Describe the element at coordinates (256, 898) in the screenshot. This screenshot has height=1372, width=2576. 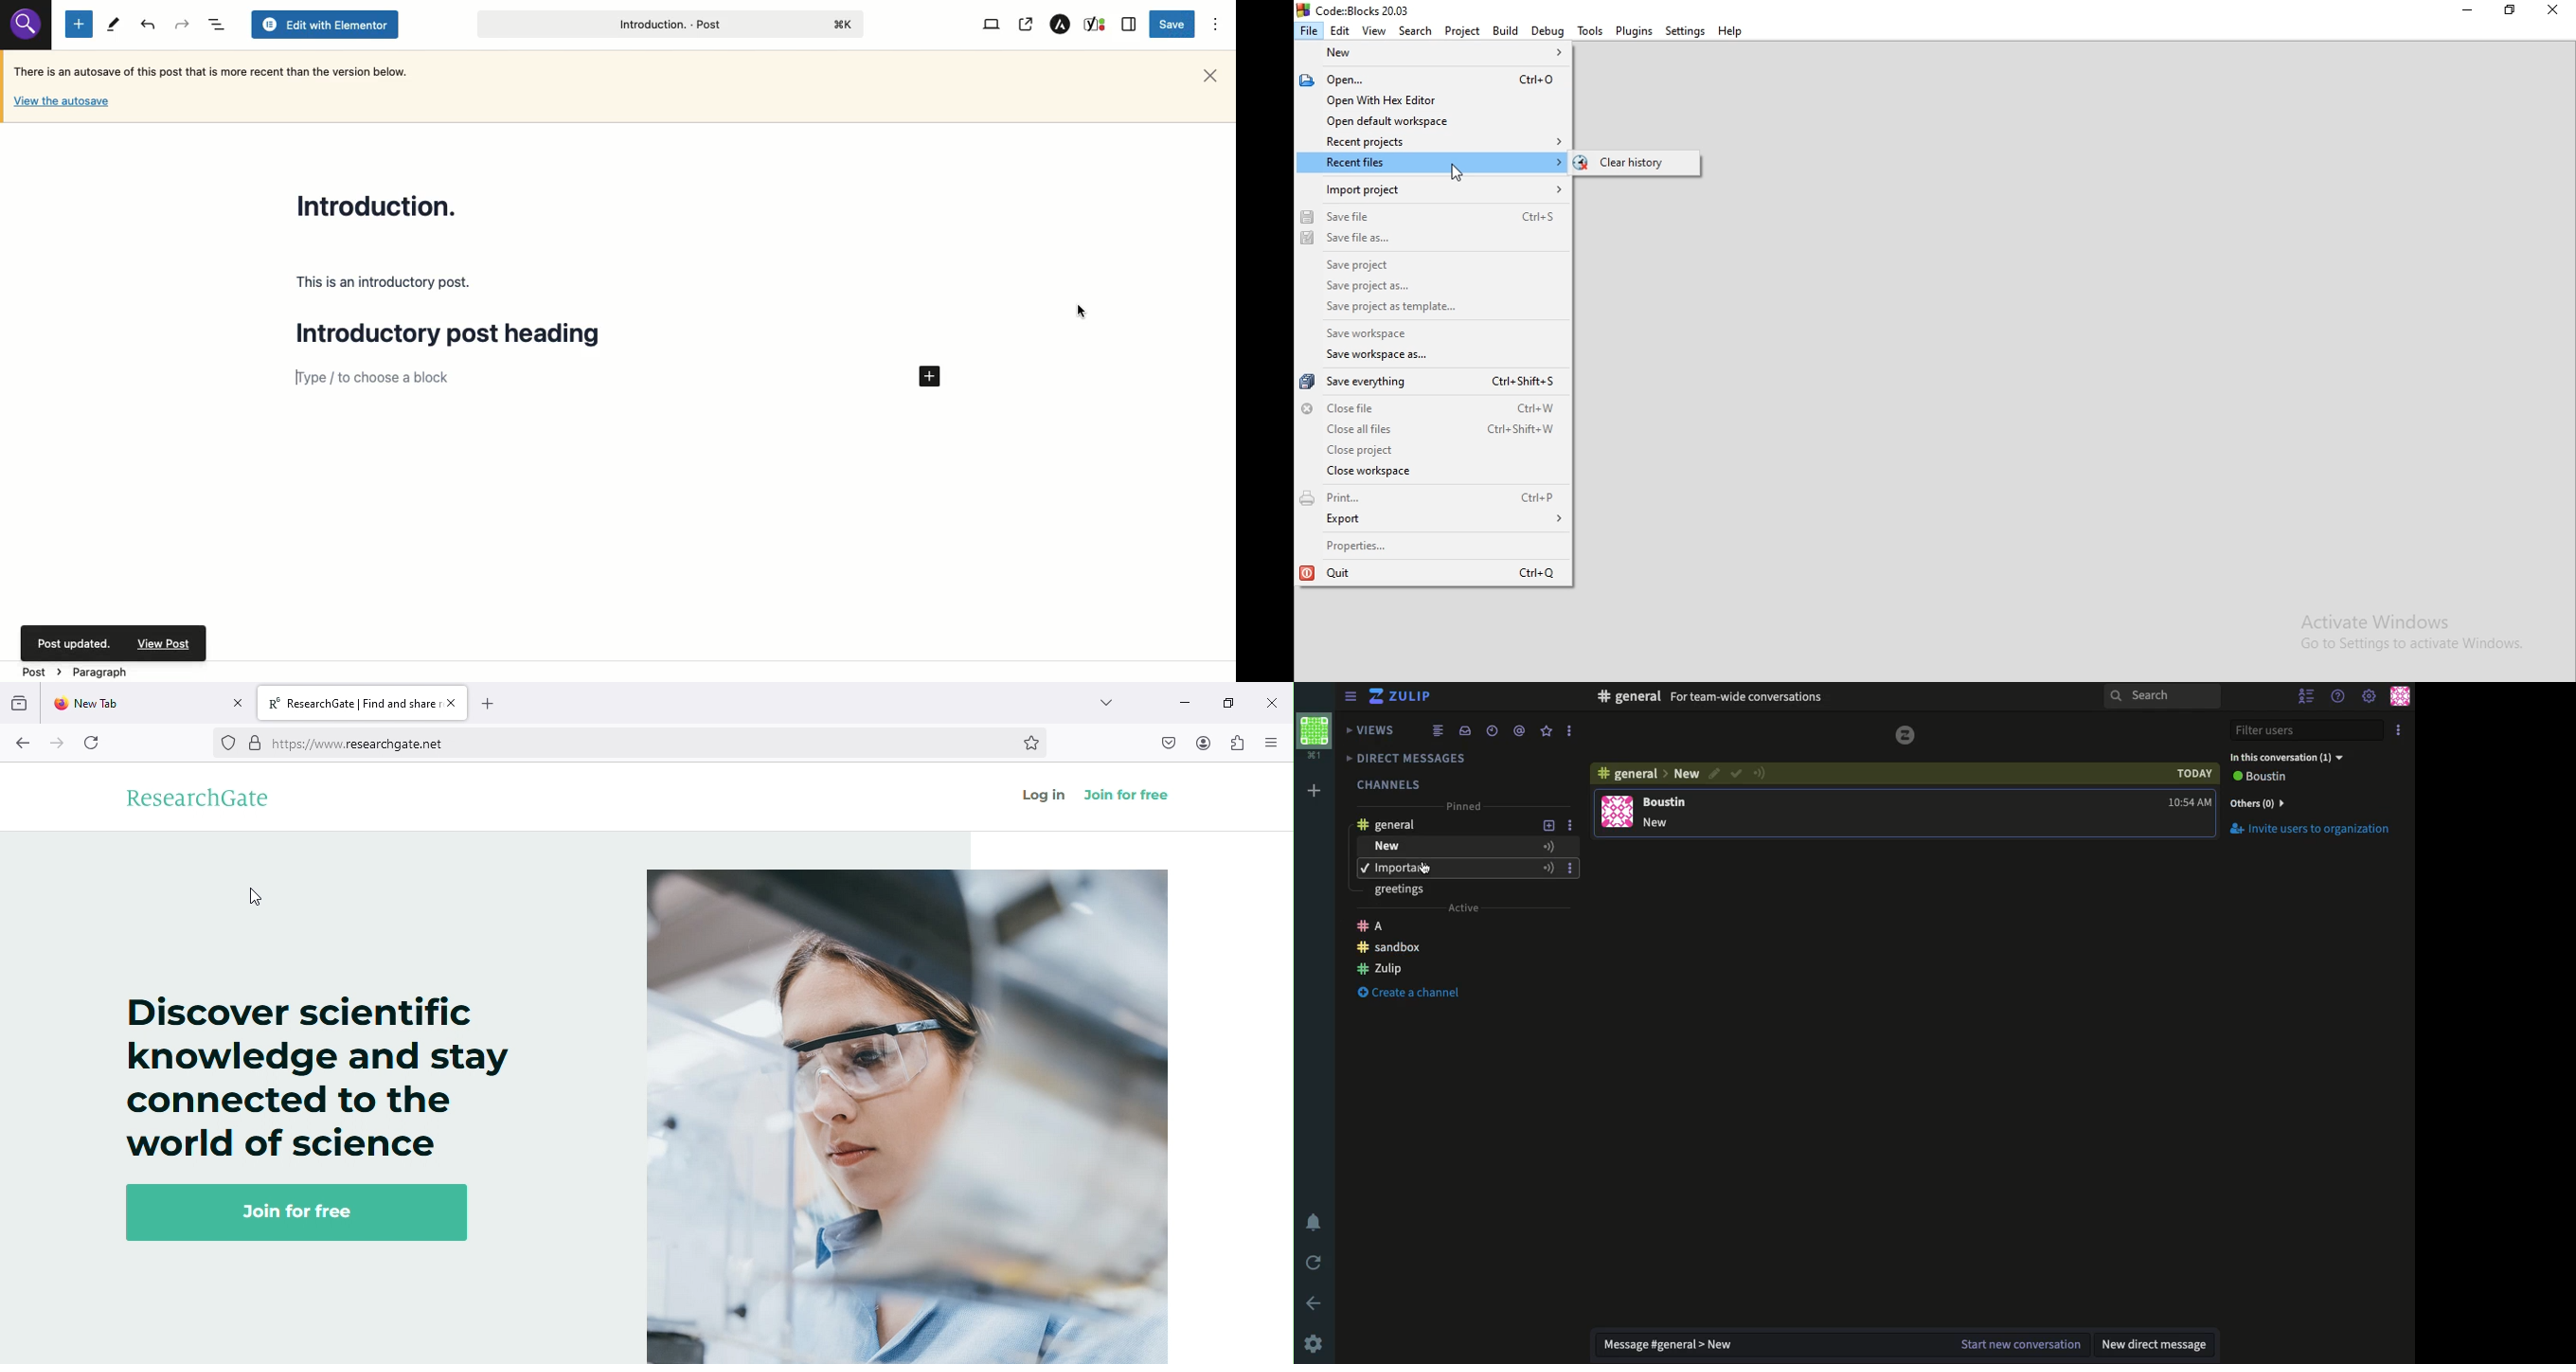
I see `cursor` at that location.